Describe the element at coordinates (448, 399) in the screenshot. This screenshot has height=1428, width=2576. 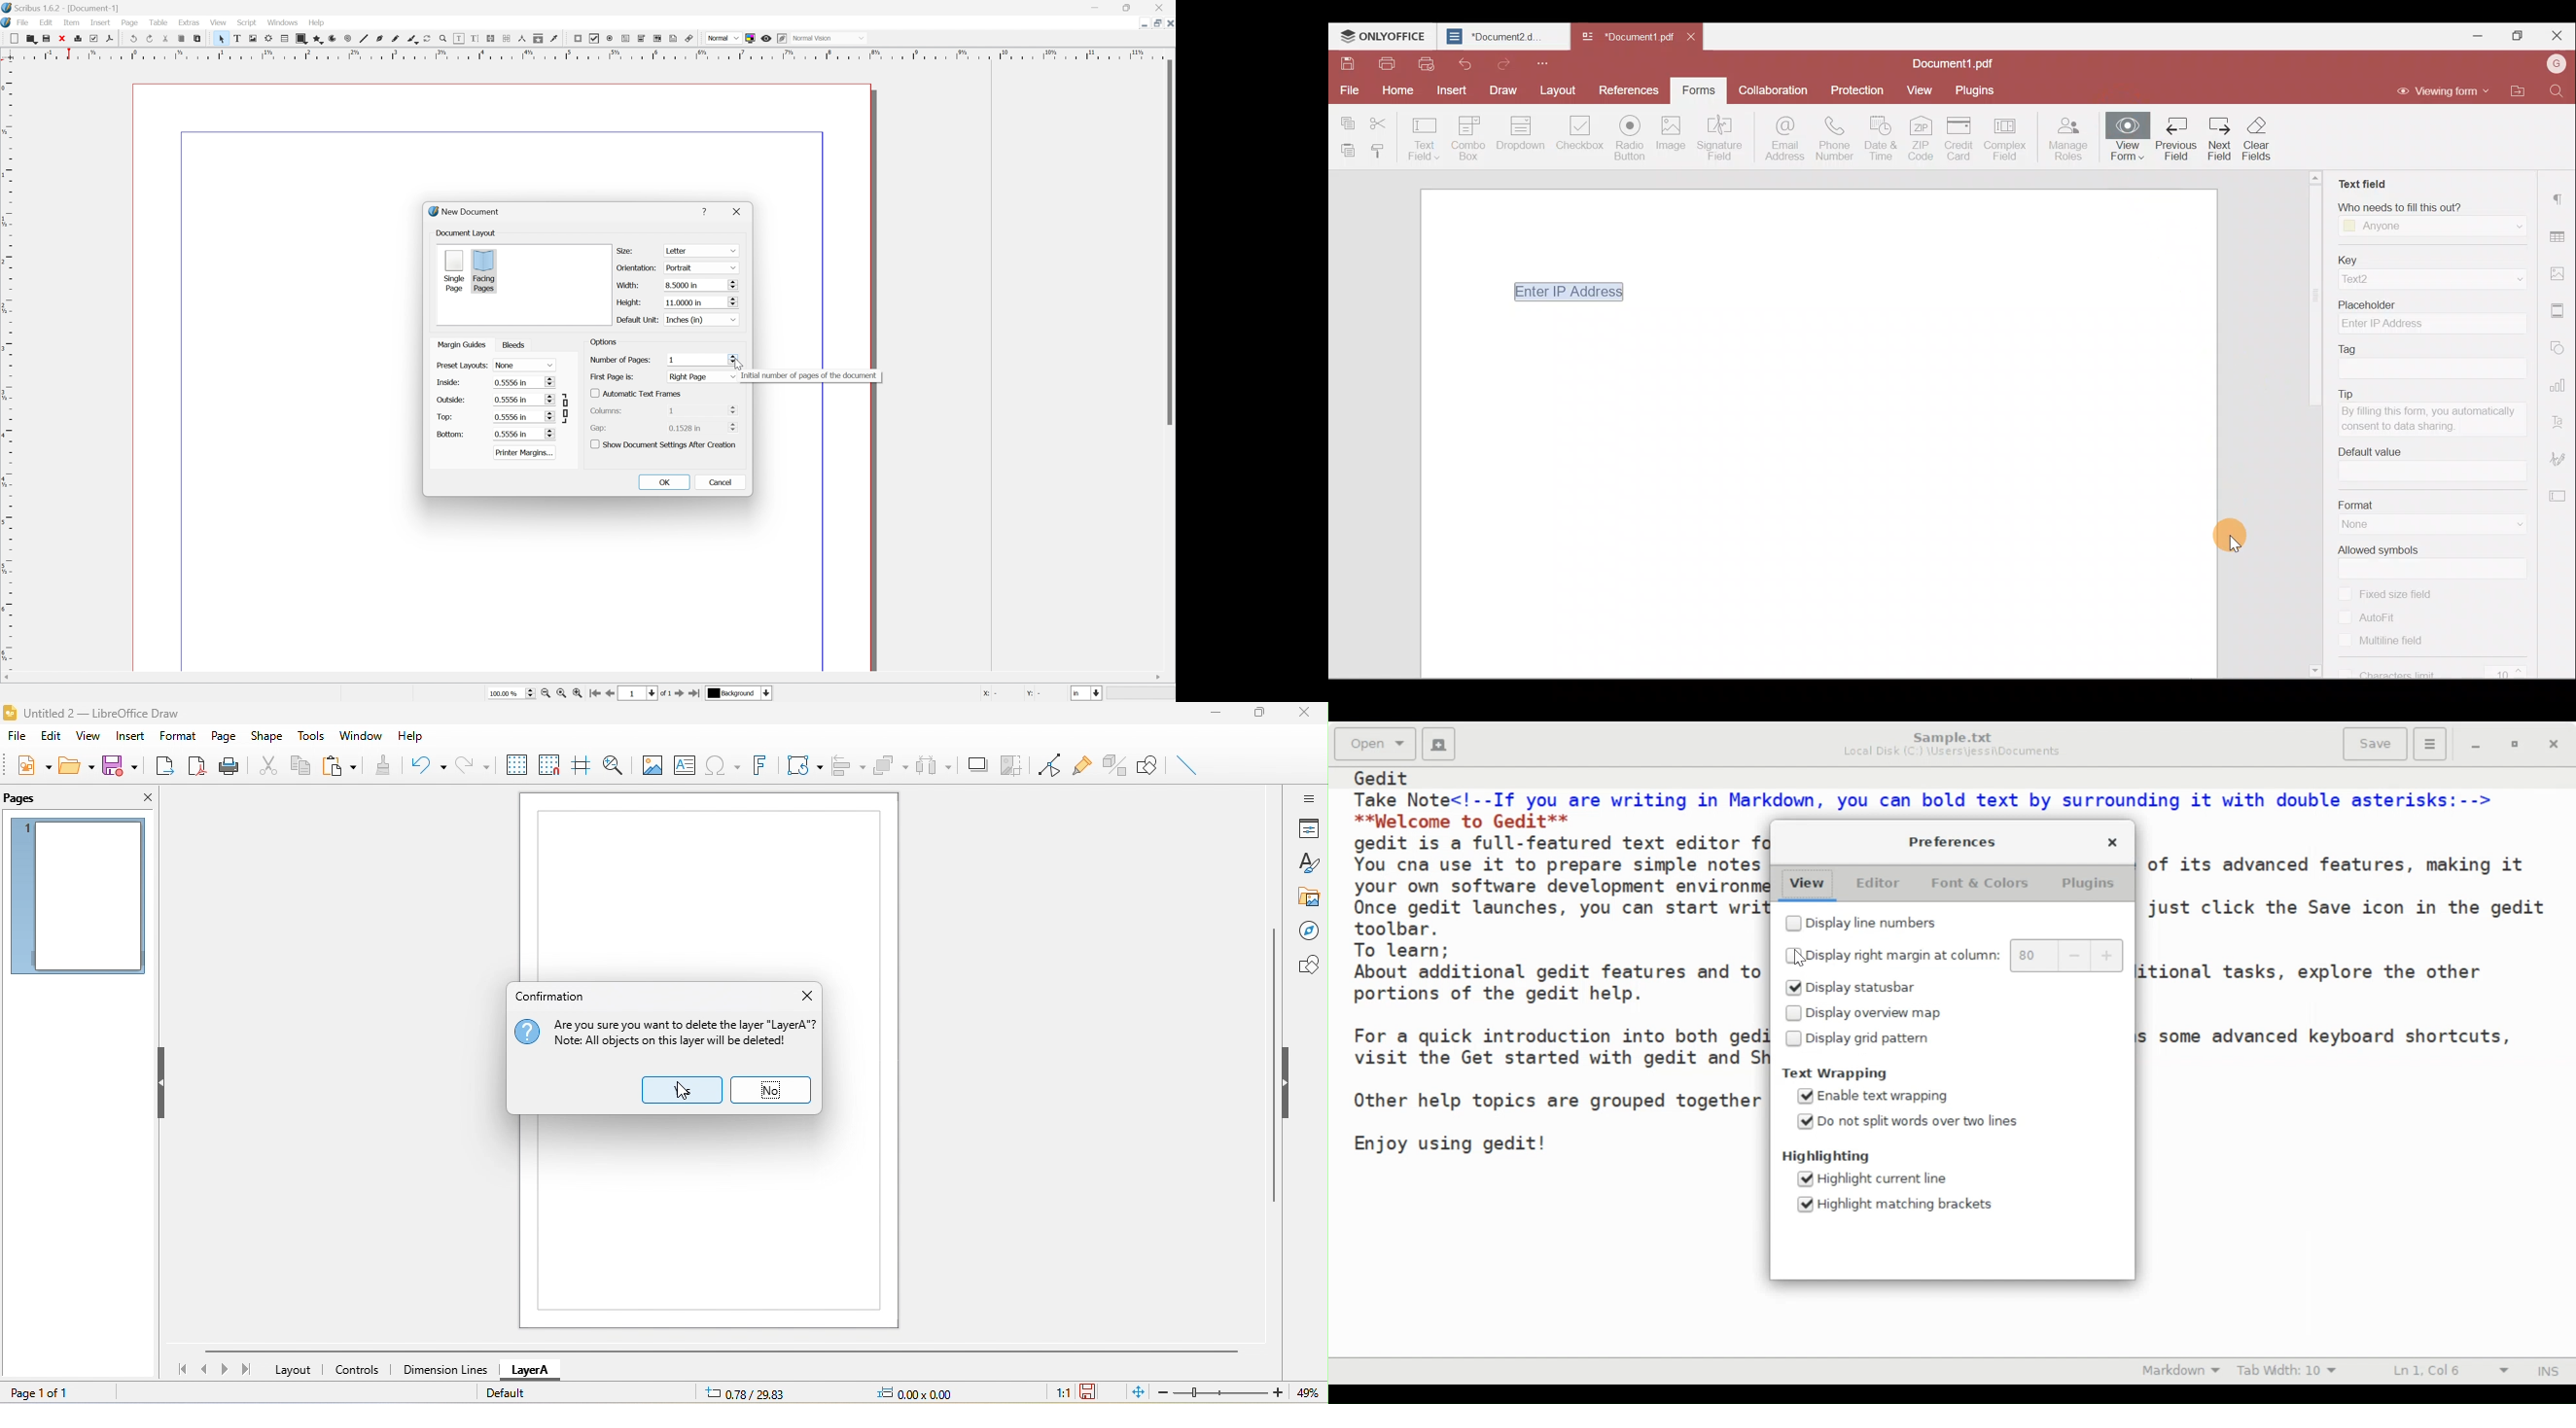
I see `right:` at that location.